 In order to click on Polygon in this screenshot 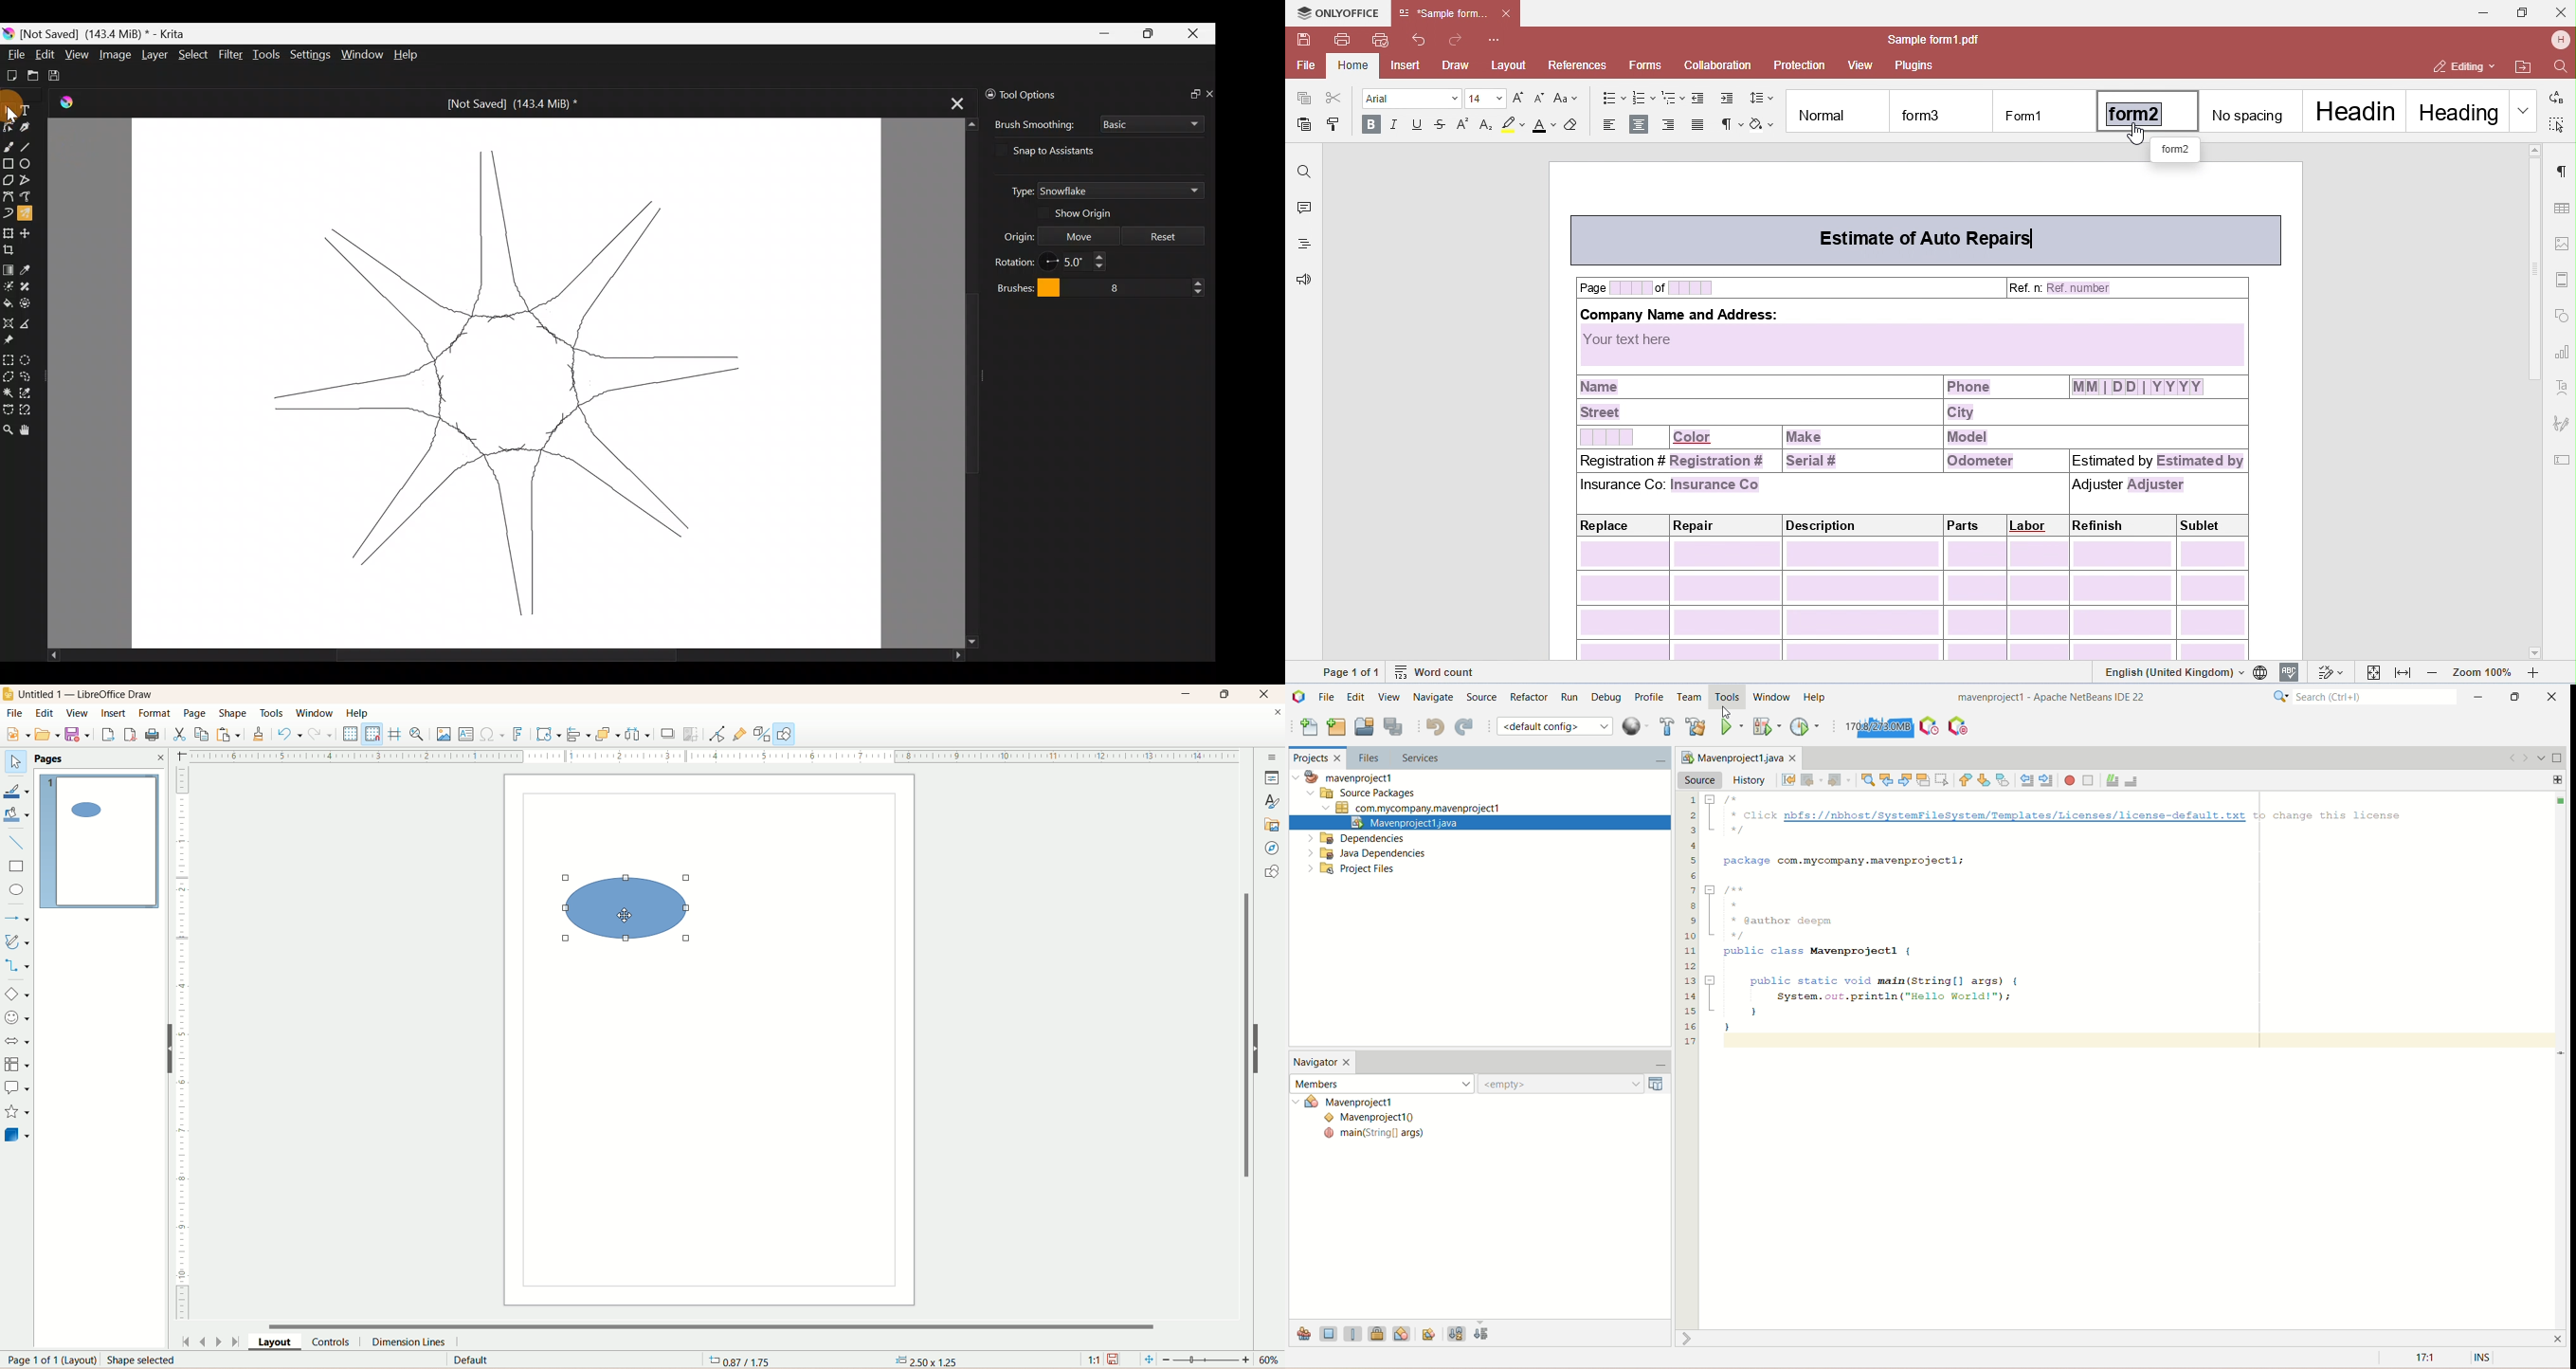, I will do `click(8, 179)`.